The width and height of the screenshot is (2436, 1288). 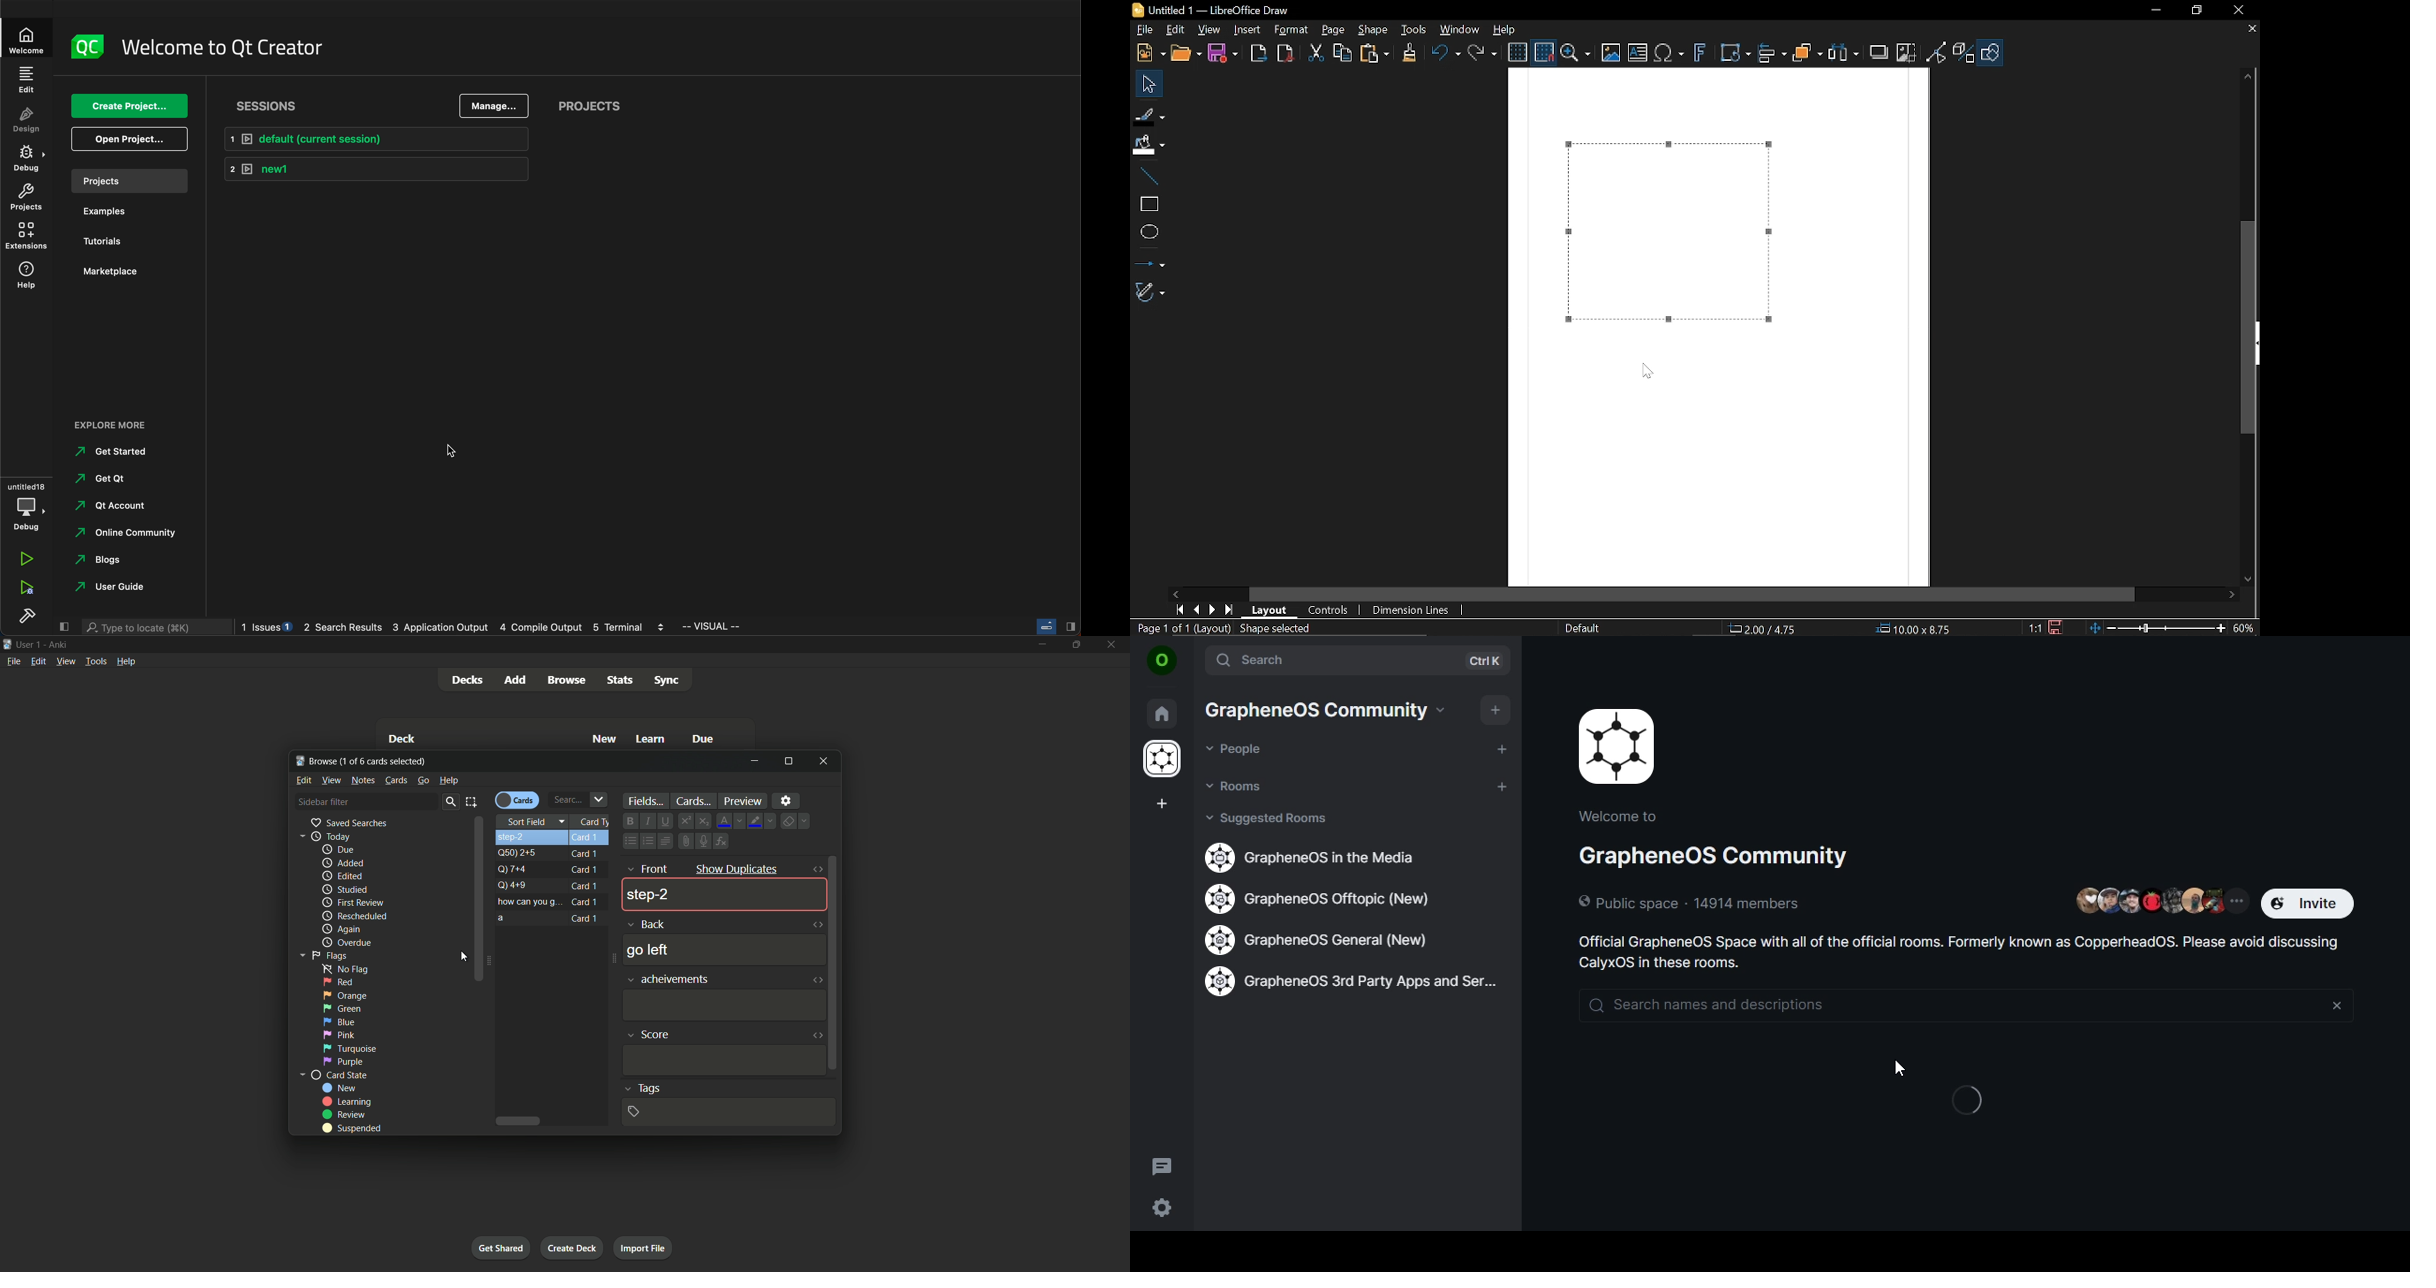 I want to click on Today, so click(x=322, y=836).